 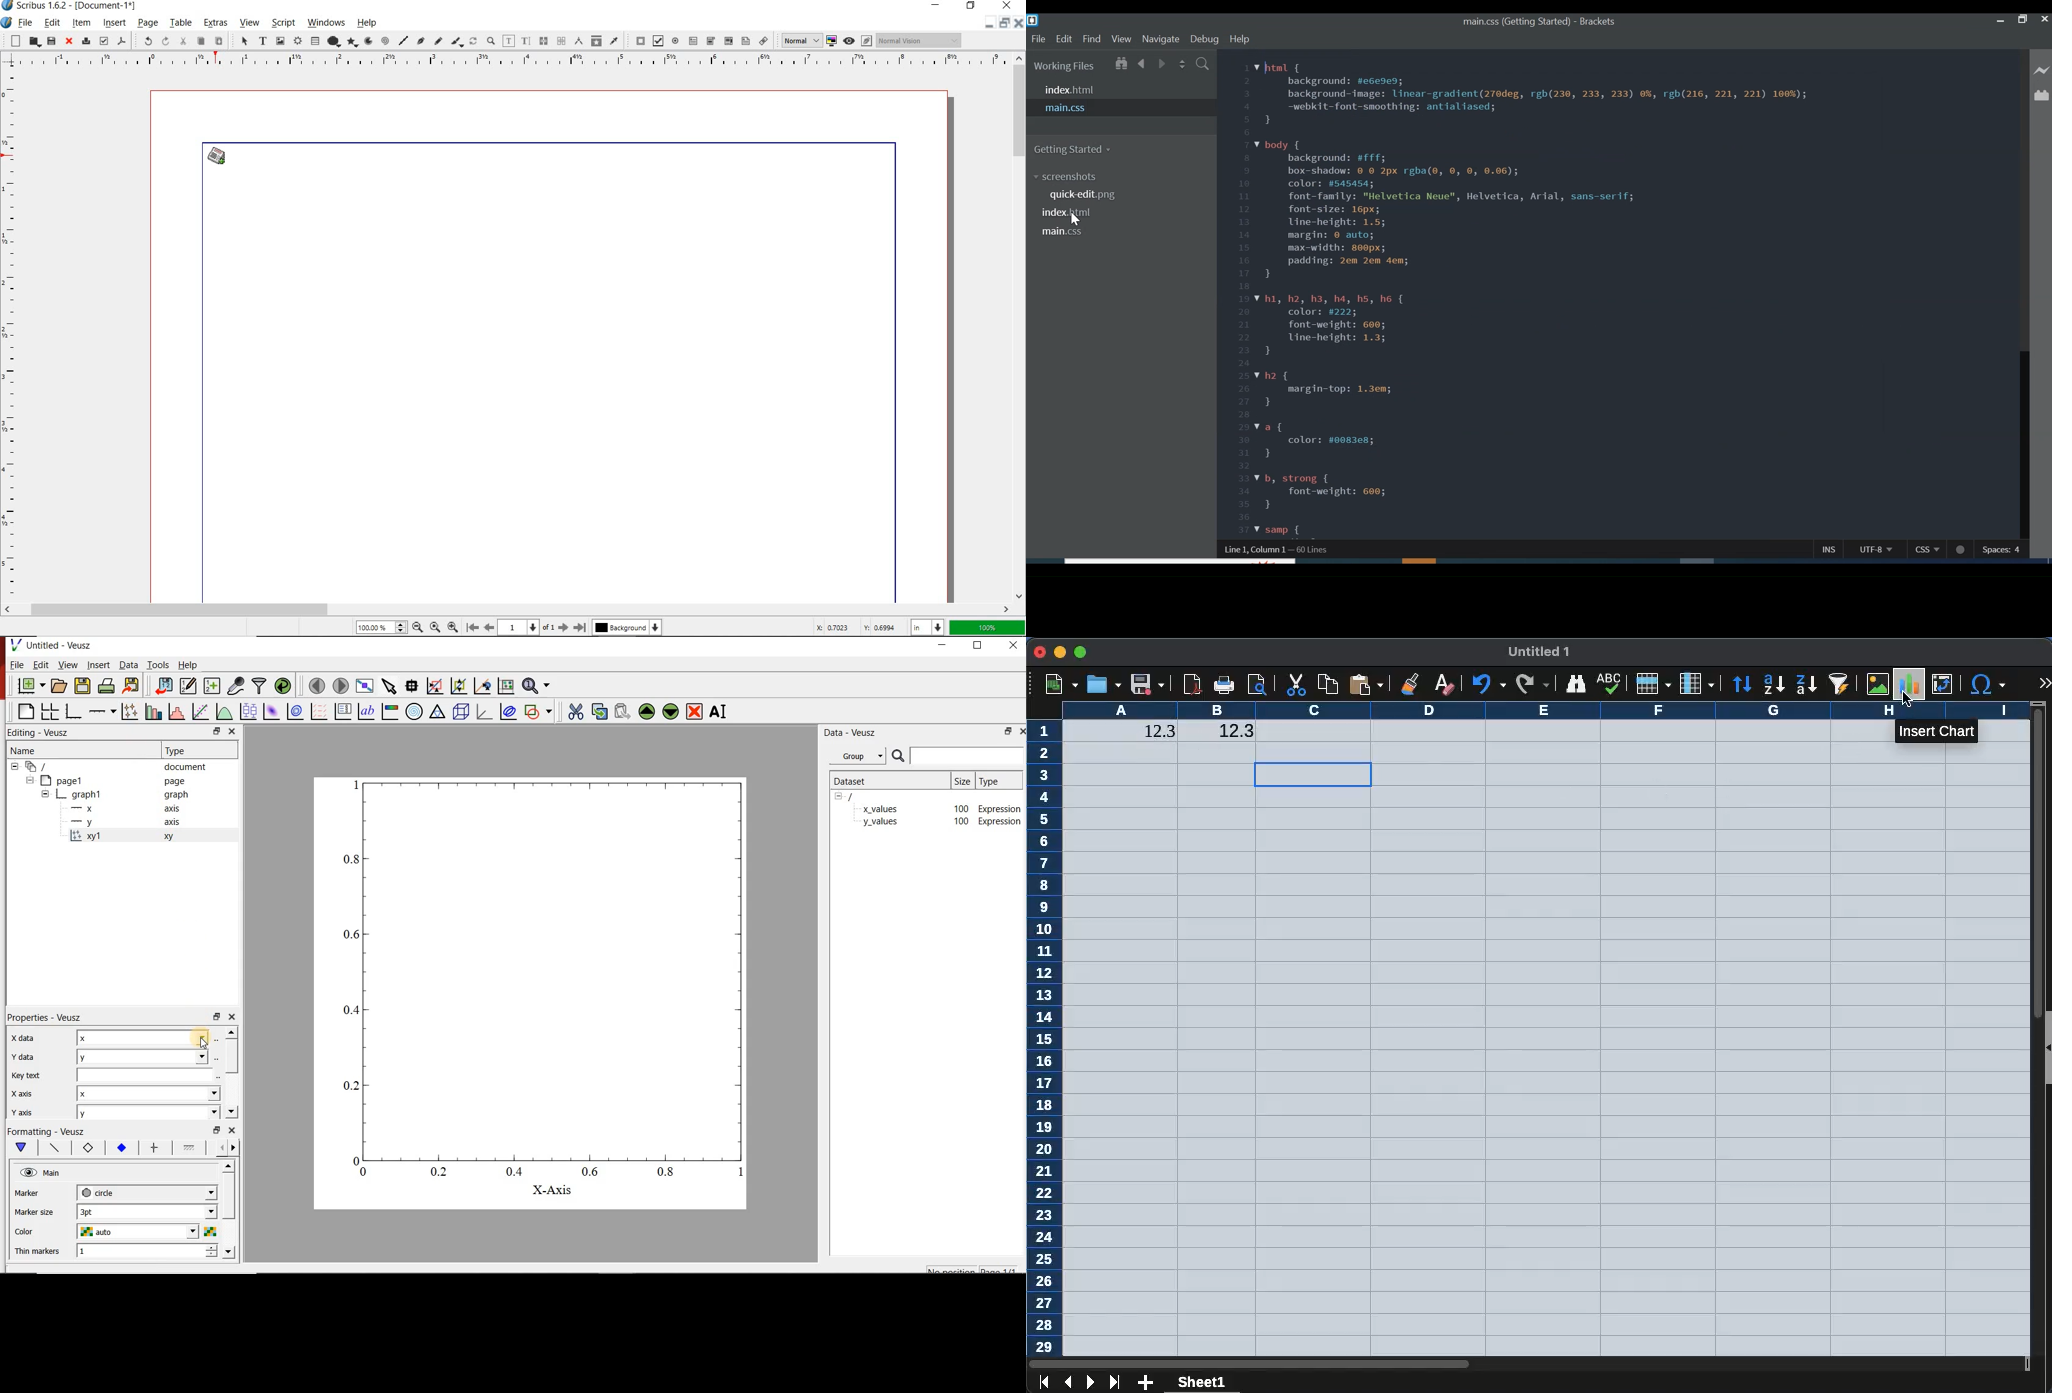 I want to click on move to previous page, so click(x=316, y=686).